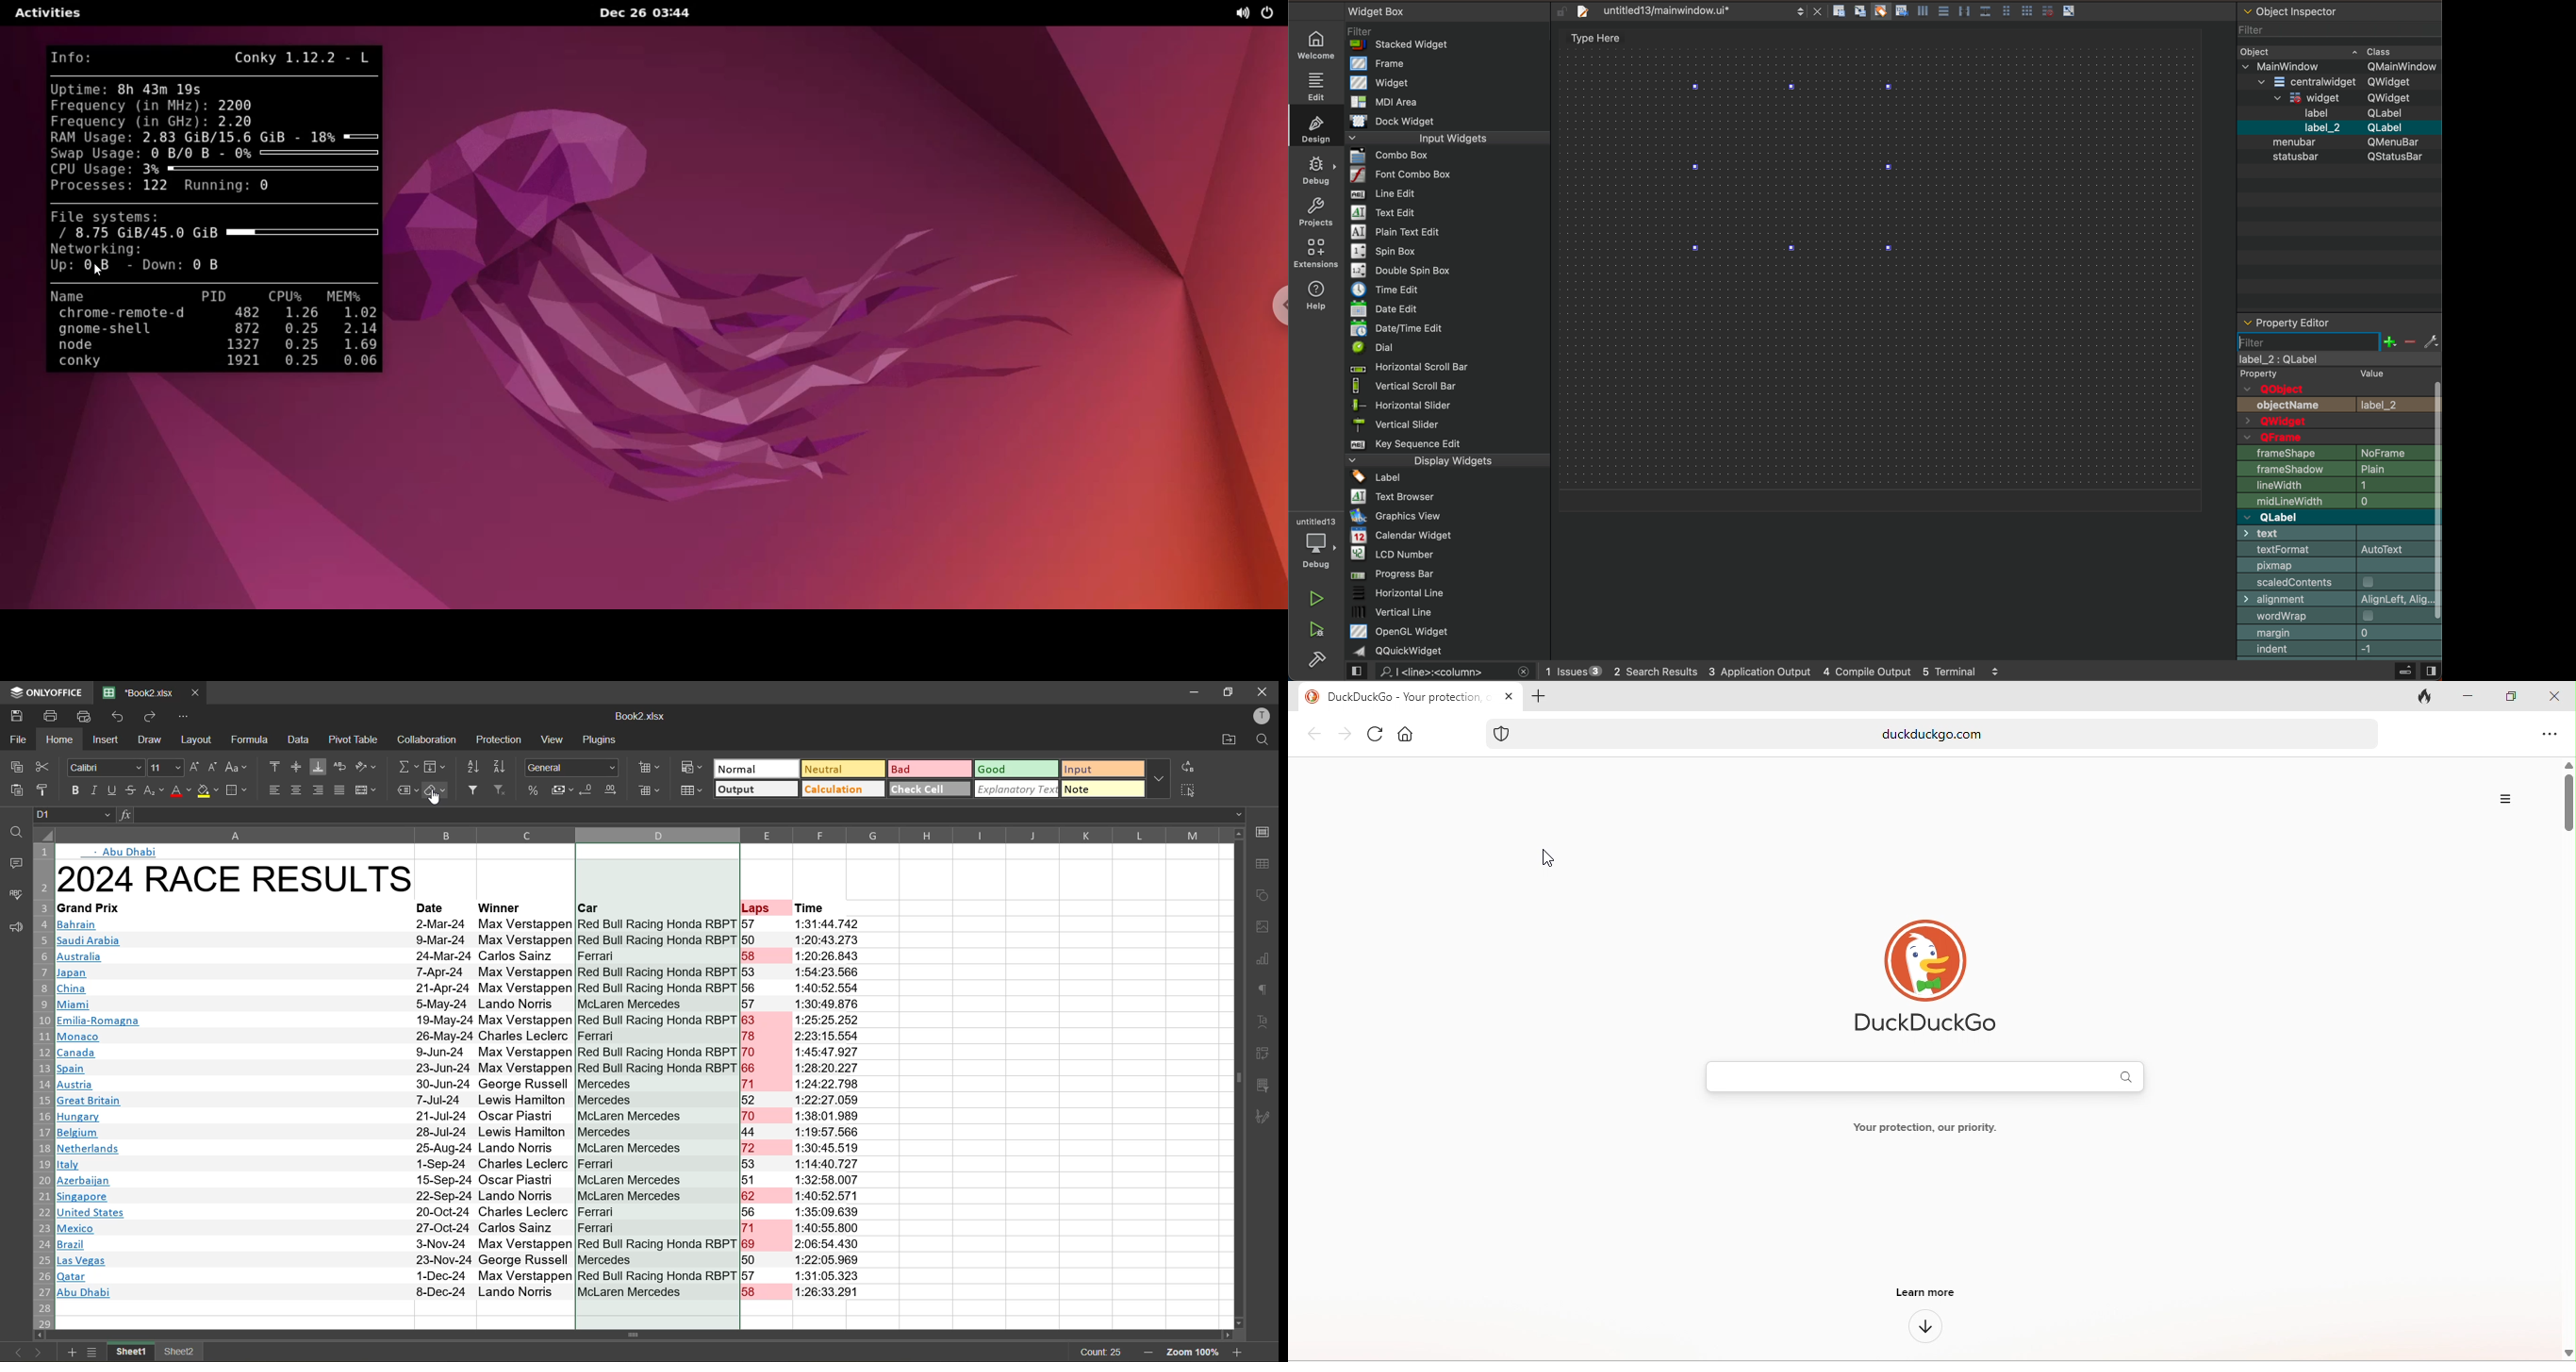  I want to click on delete cells, so click(652, 790).